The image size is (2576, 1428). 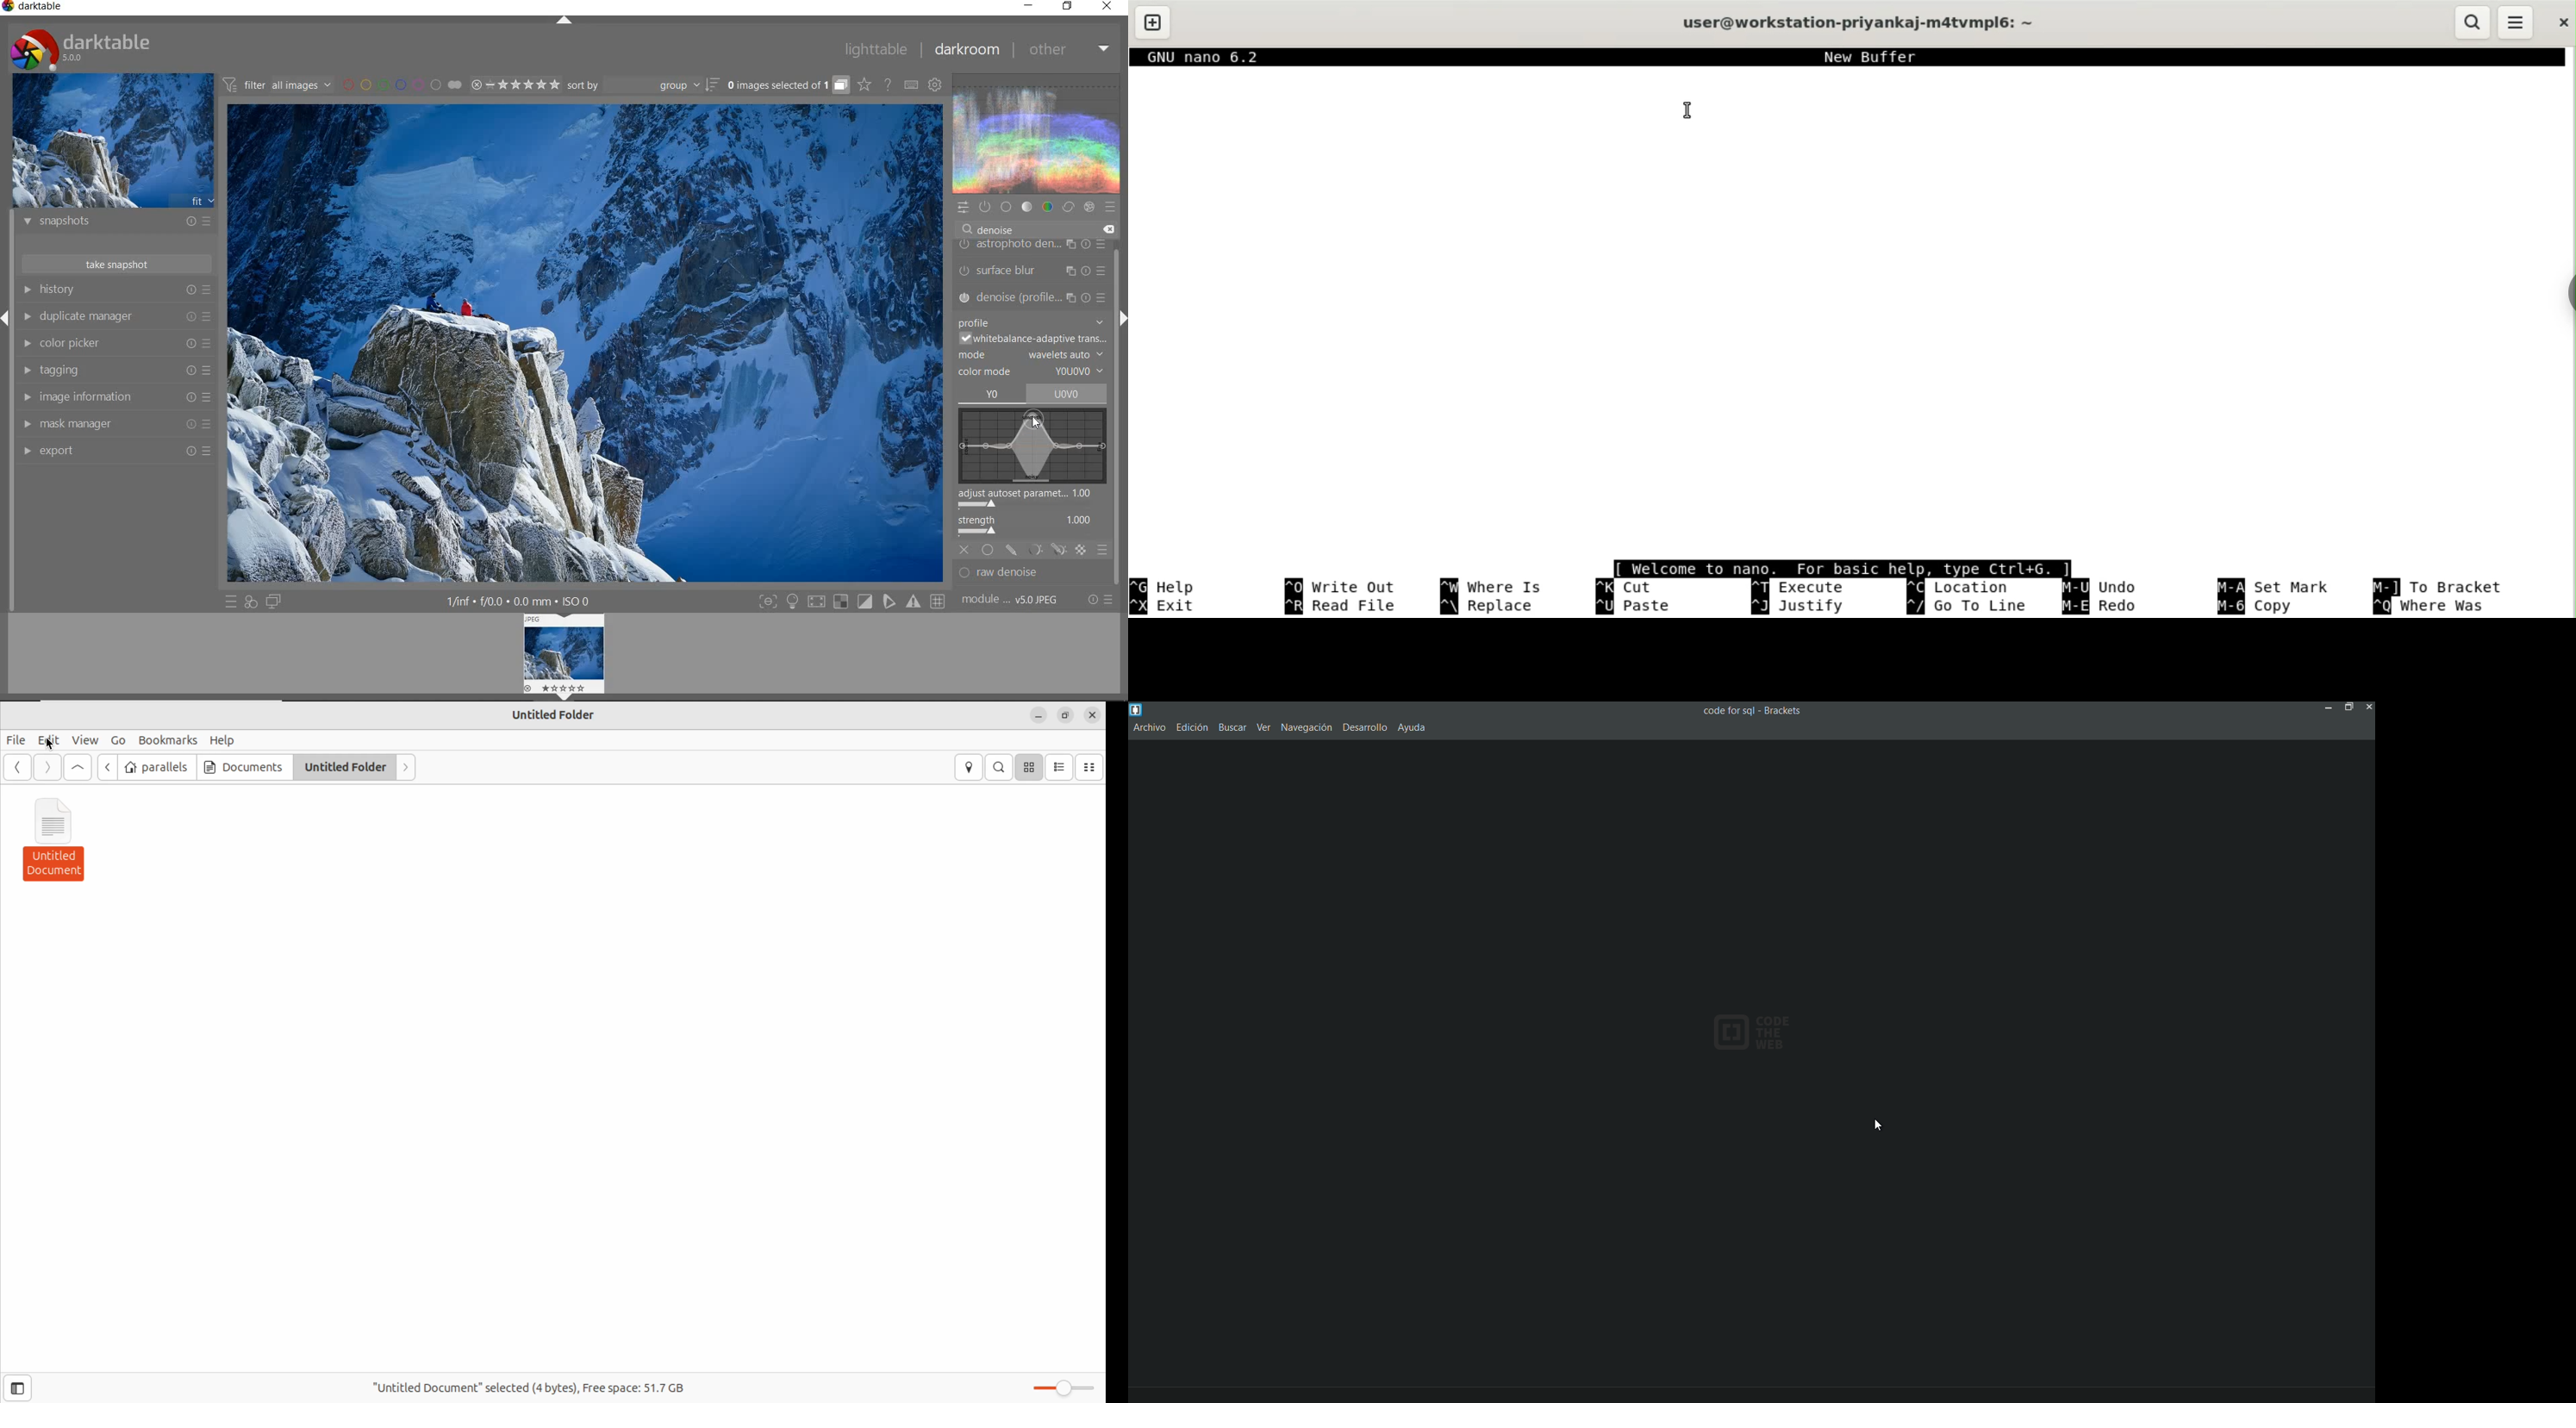 What do you see at coordinates (788, 85) in the screenshot?
I see `grouped images` at bounding box center [788, 85].